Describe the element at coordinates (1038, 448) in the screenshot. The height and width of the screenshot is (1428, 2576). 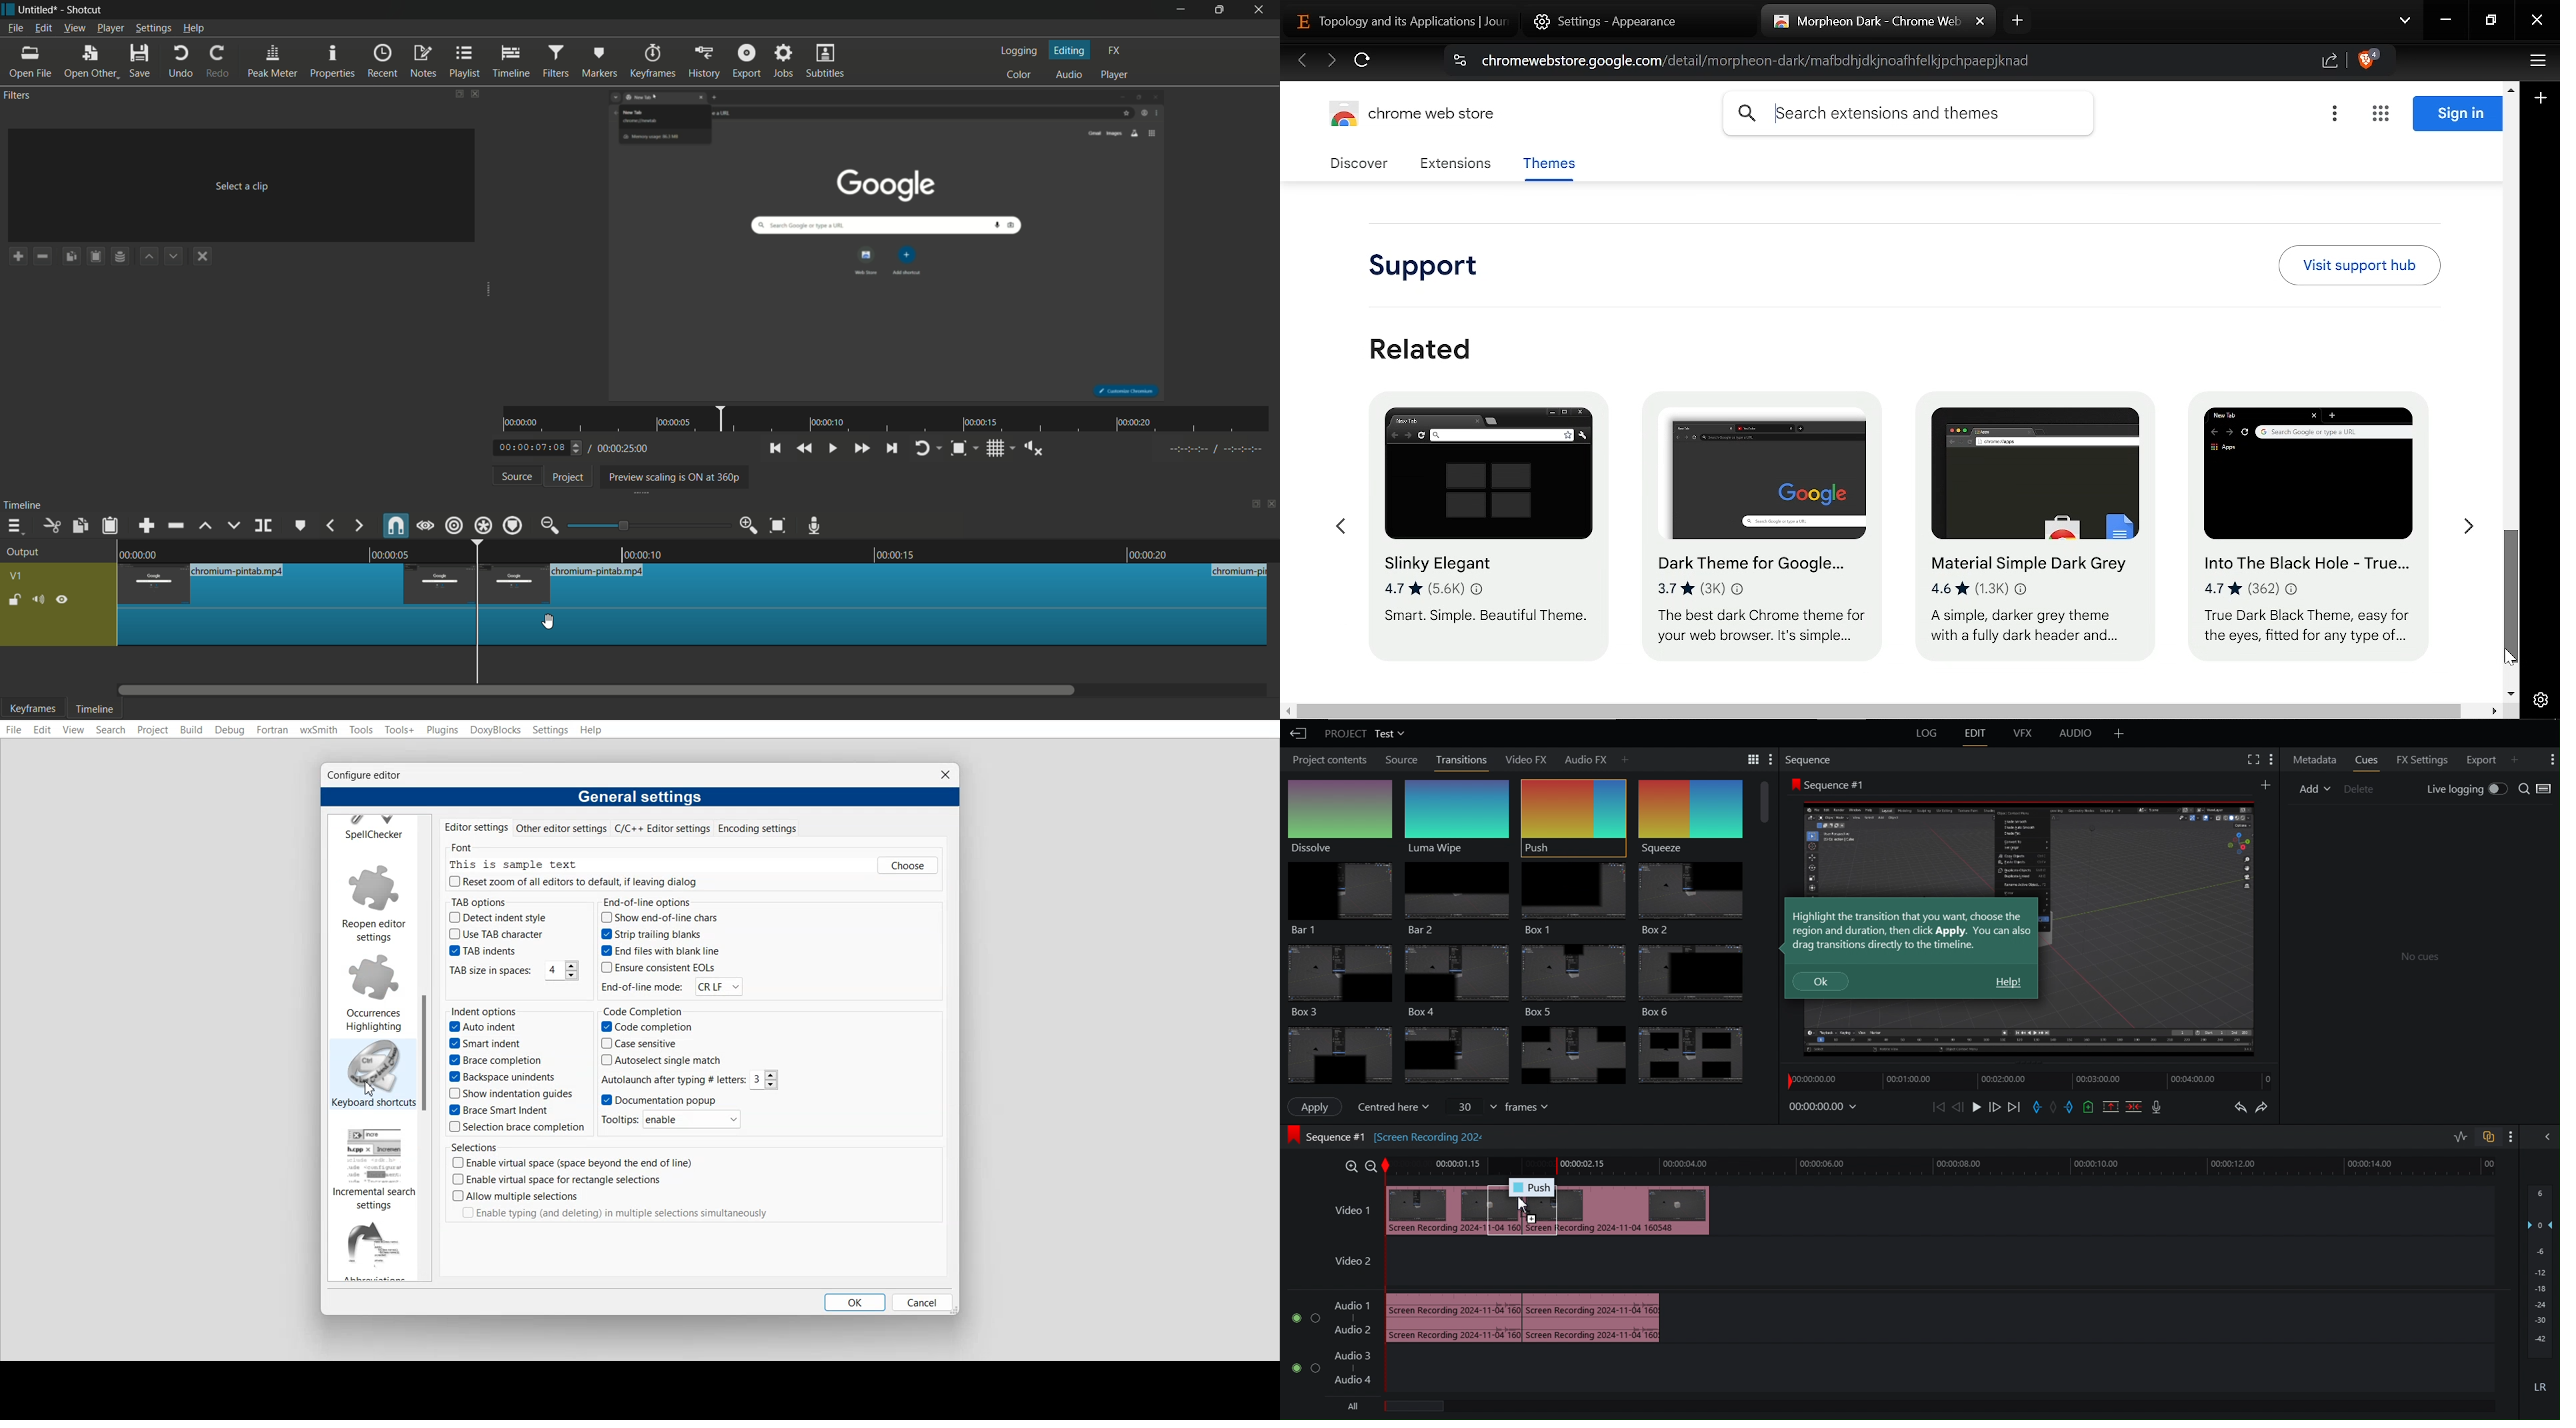
I see `show volume control` at that location.